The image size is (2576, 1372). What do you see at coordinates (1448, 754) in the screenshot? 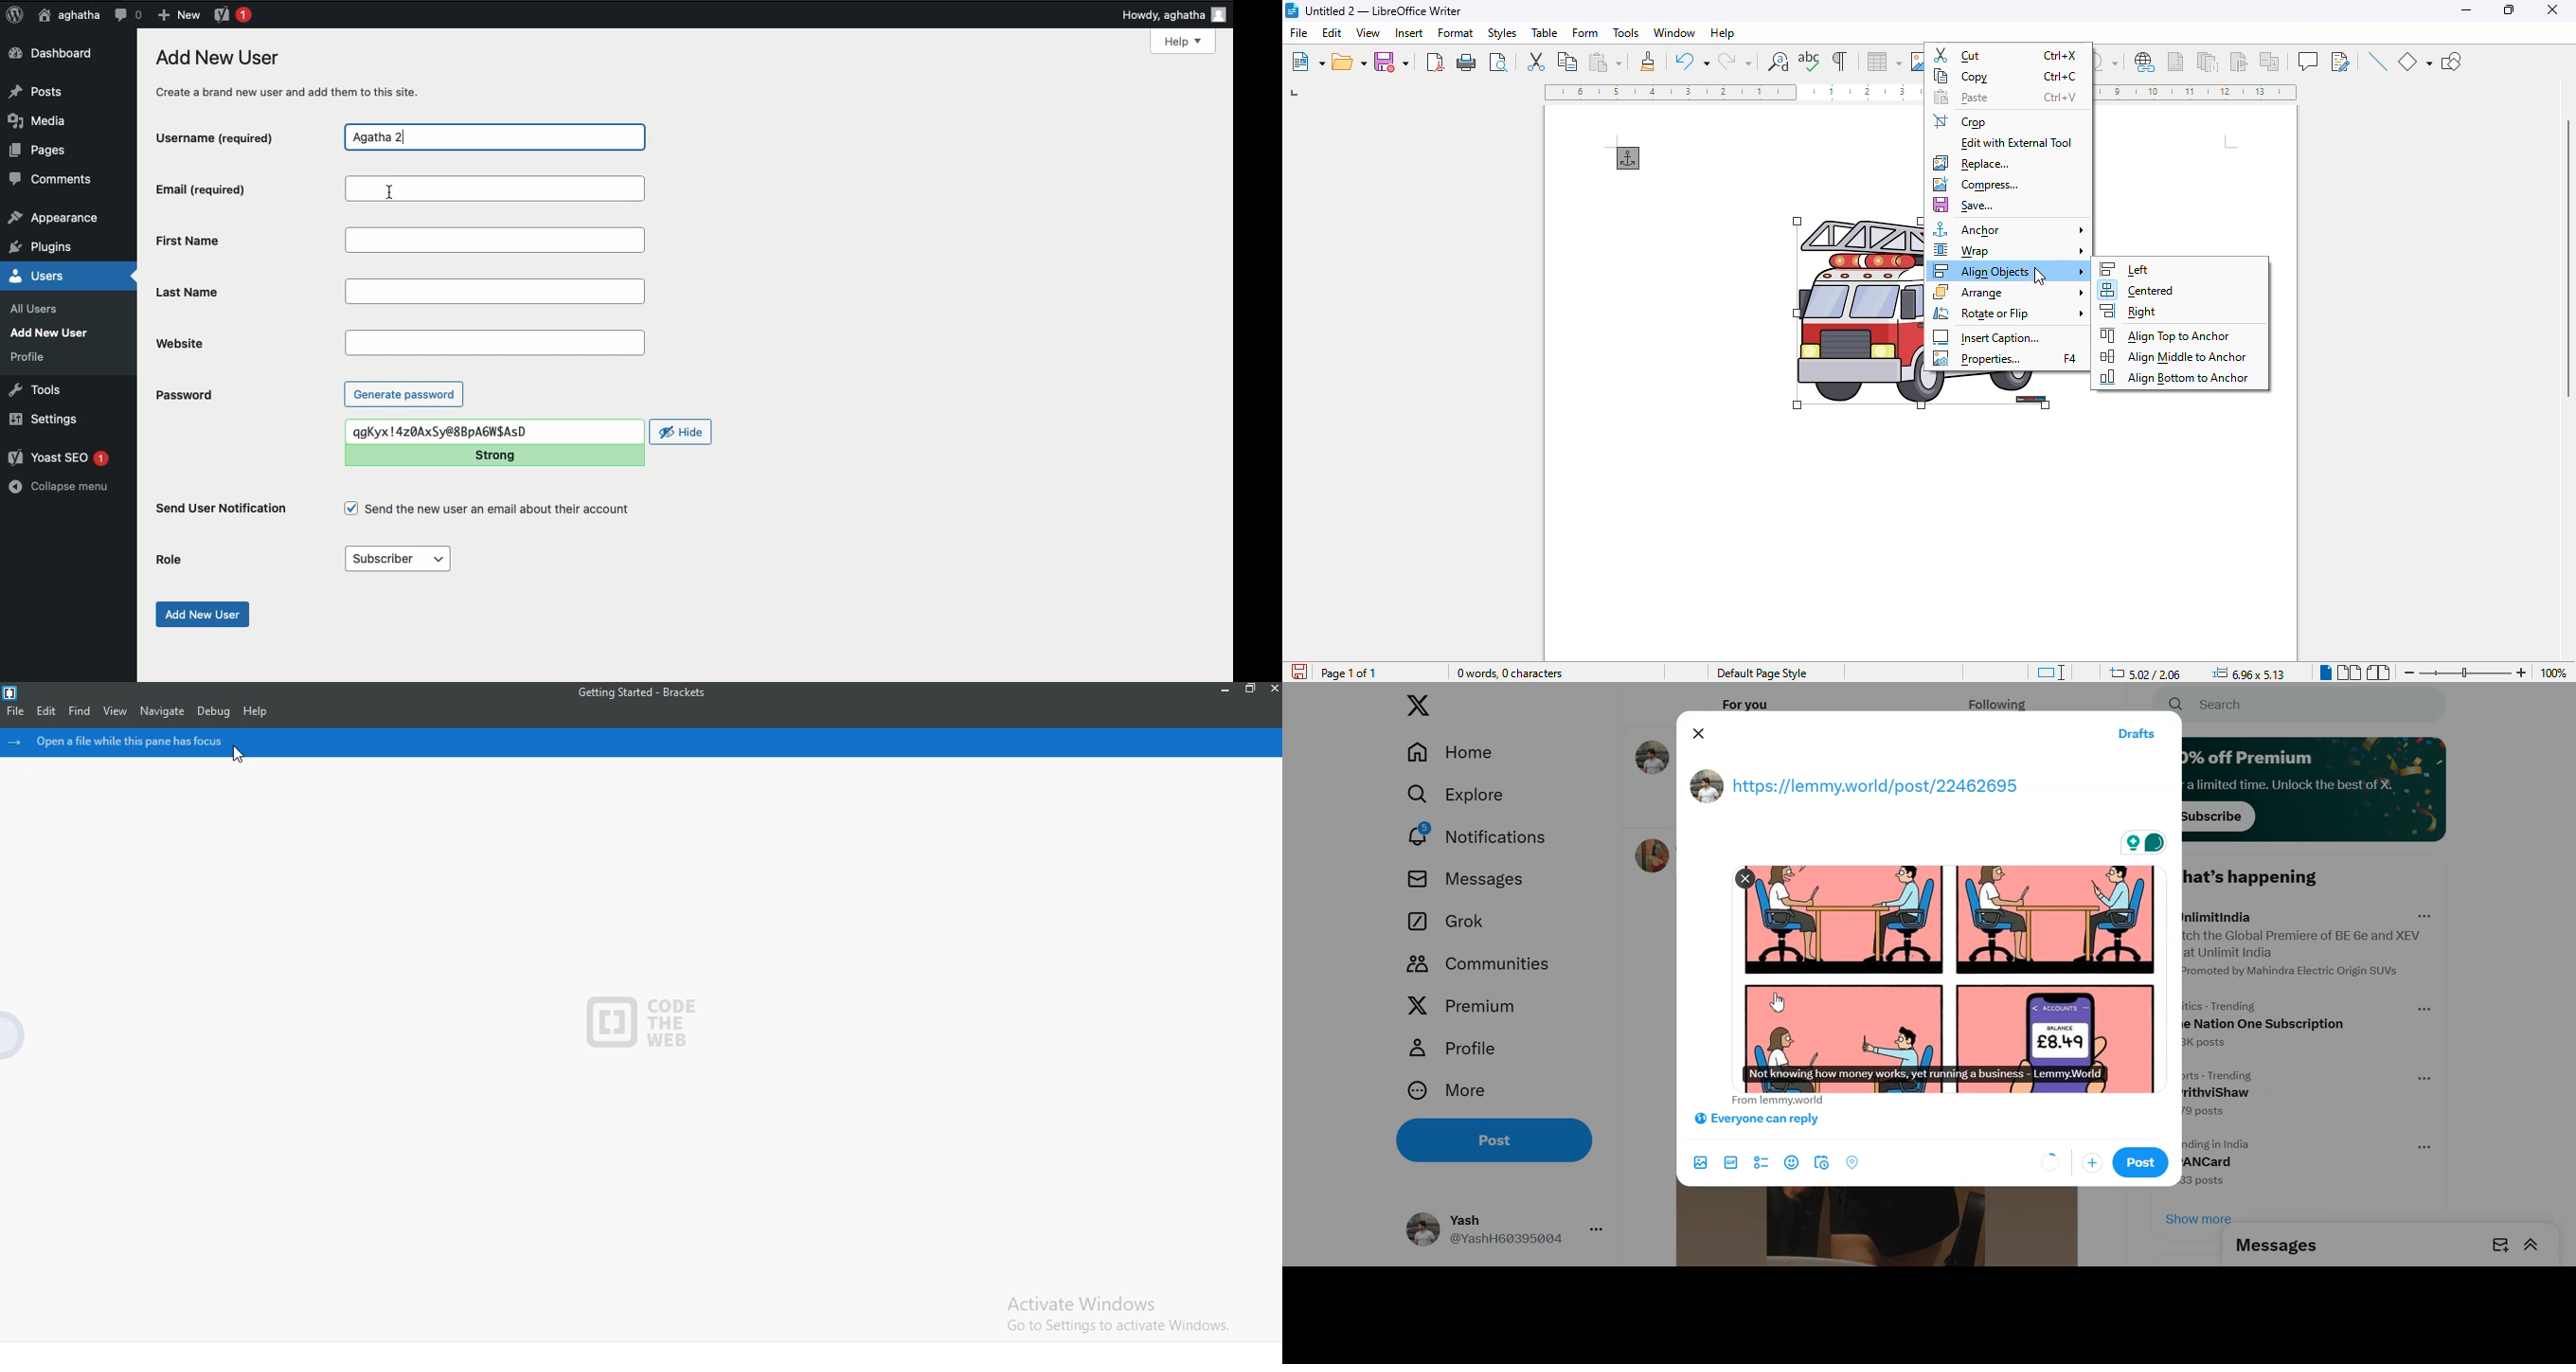
I see `home ` at bounding box center [1448, 754].